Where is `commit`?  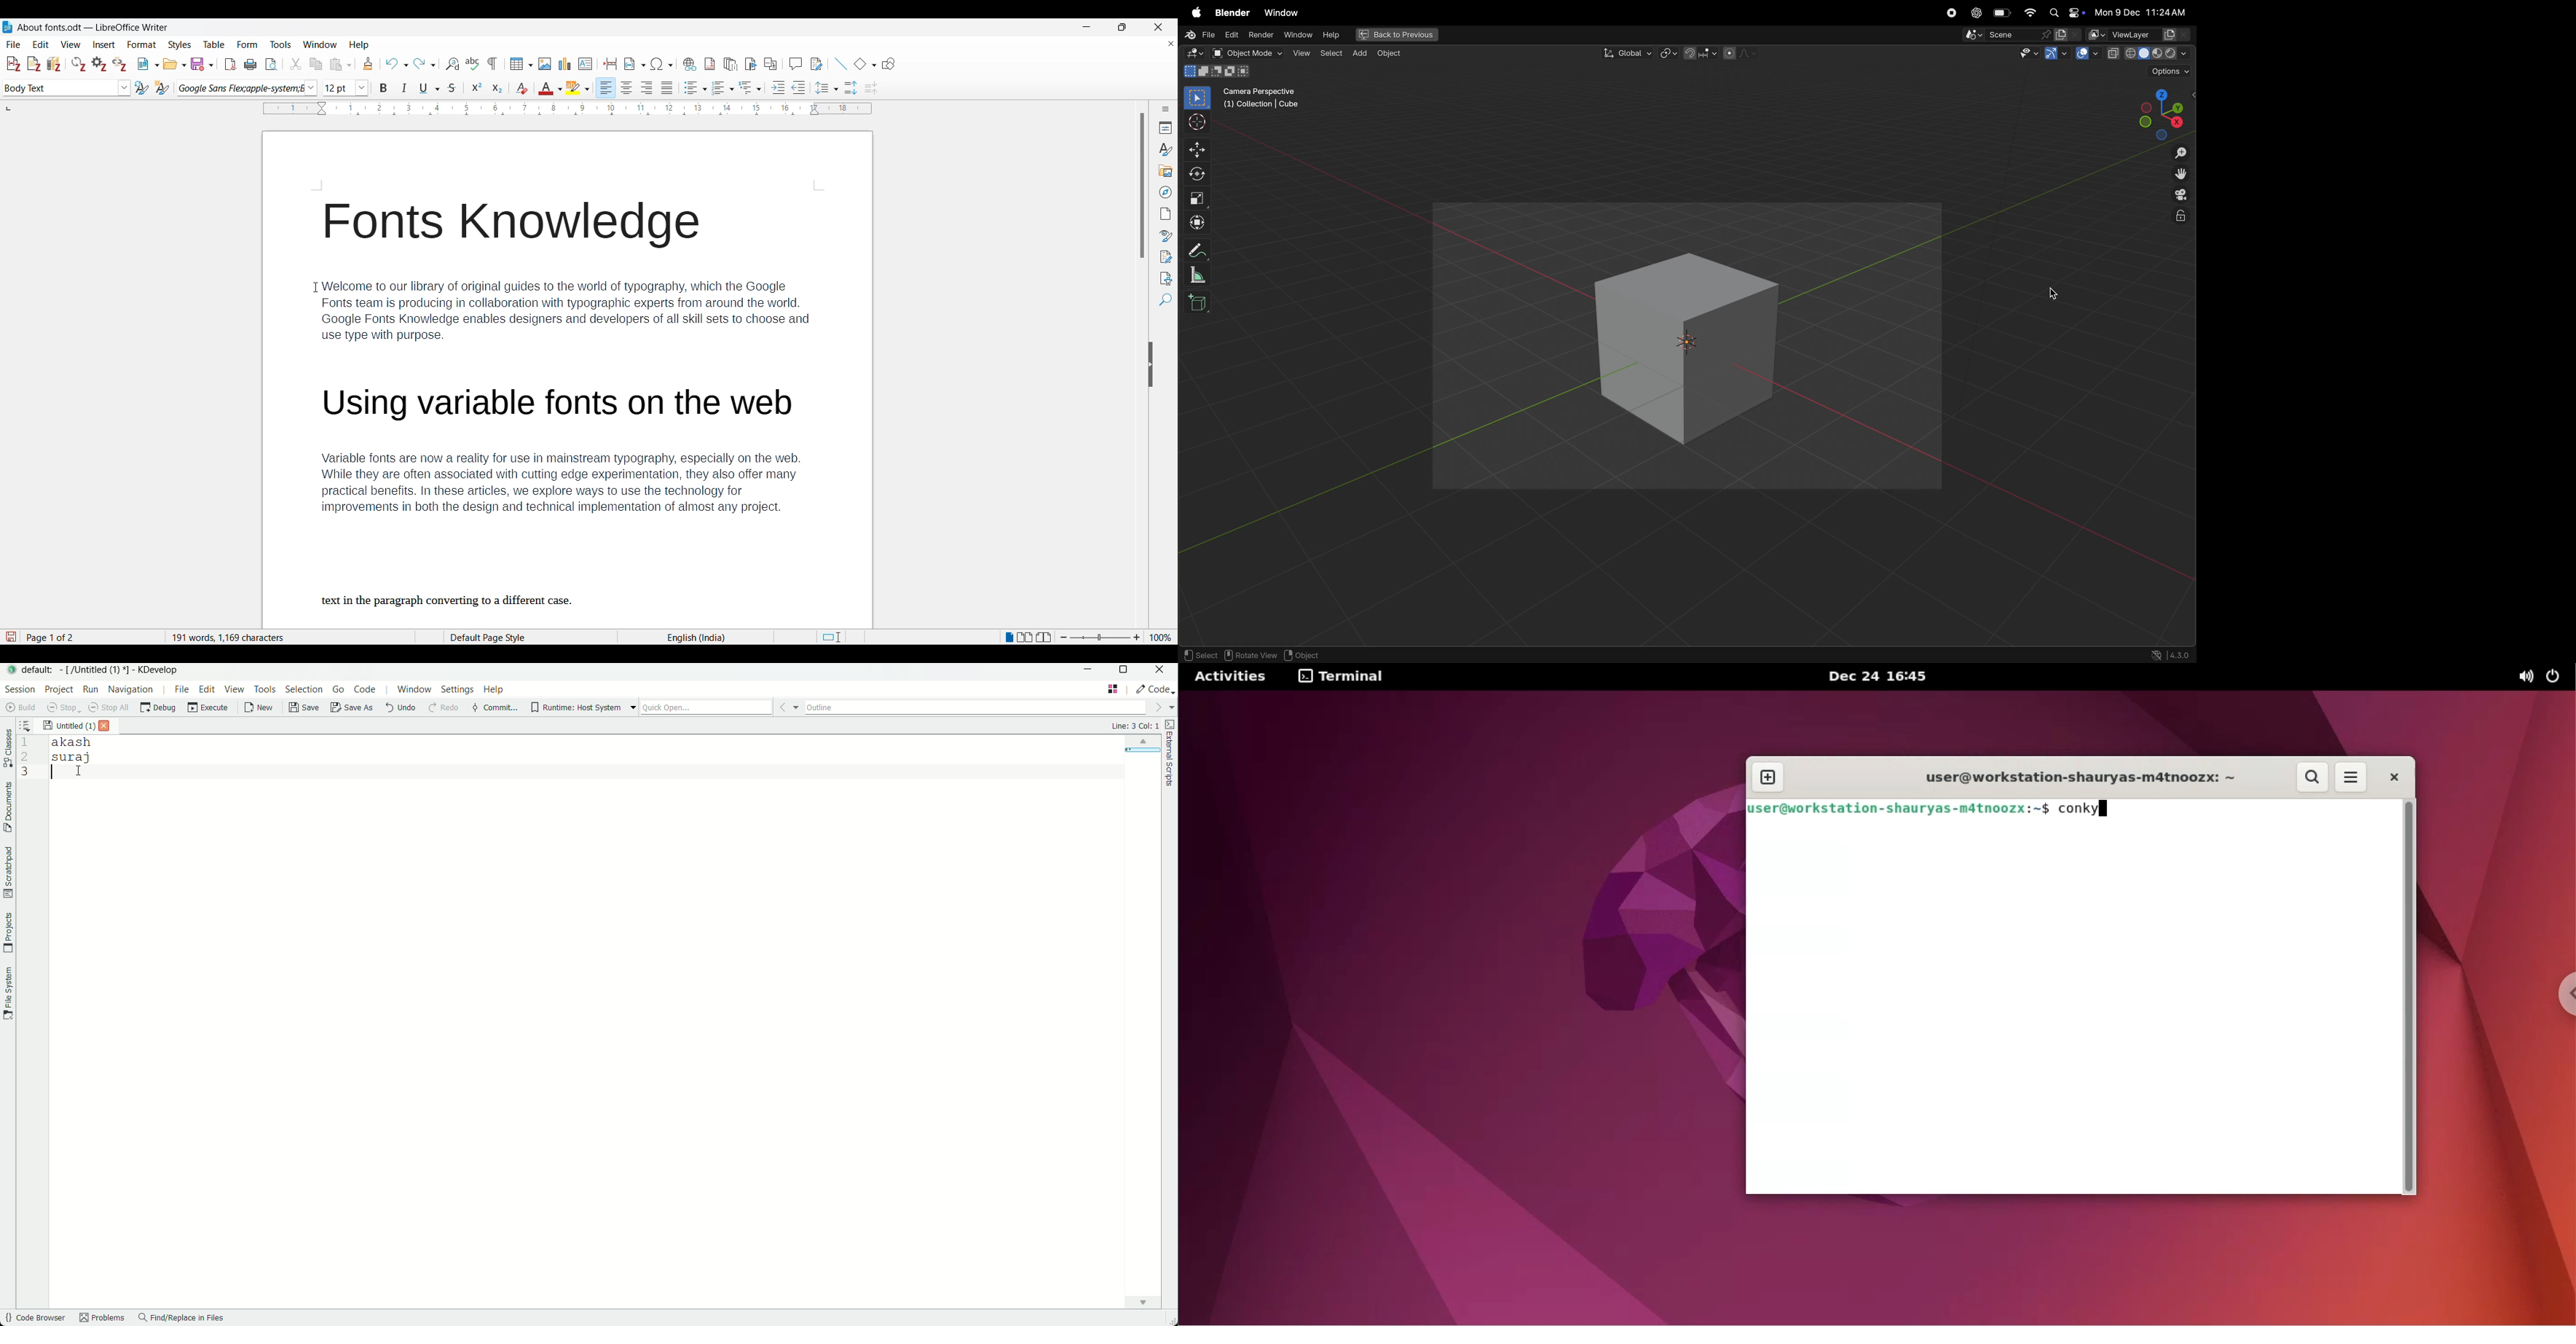 commit is located at coordinates (494, 709).